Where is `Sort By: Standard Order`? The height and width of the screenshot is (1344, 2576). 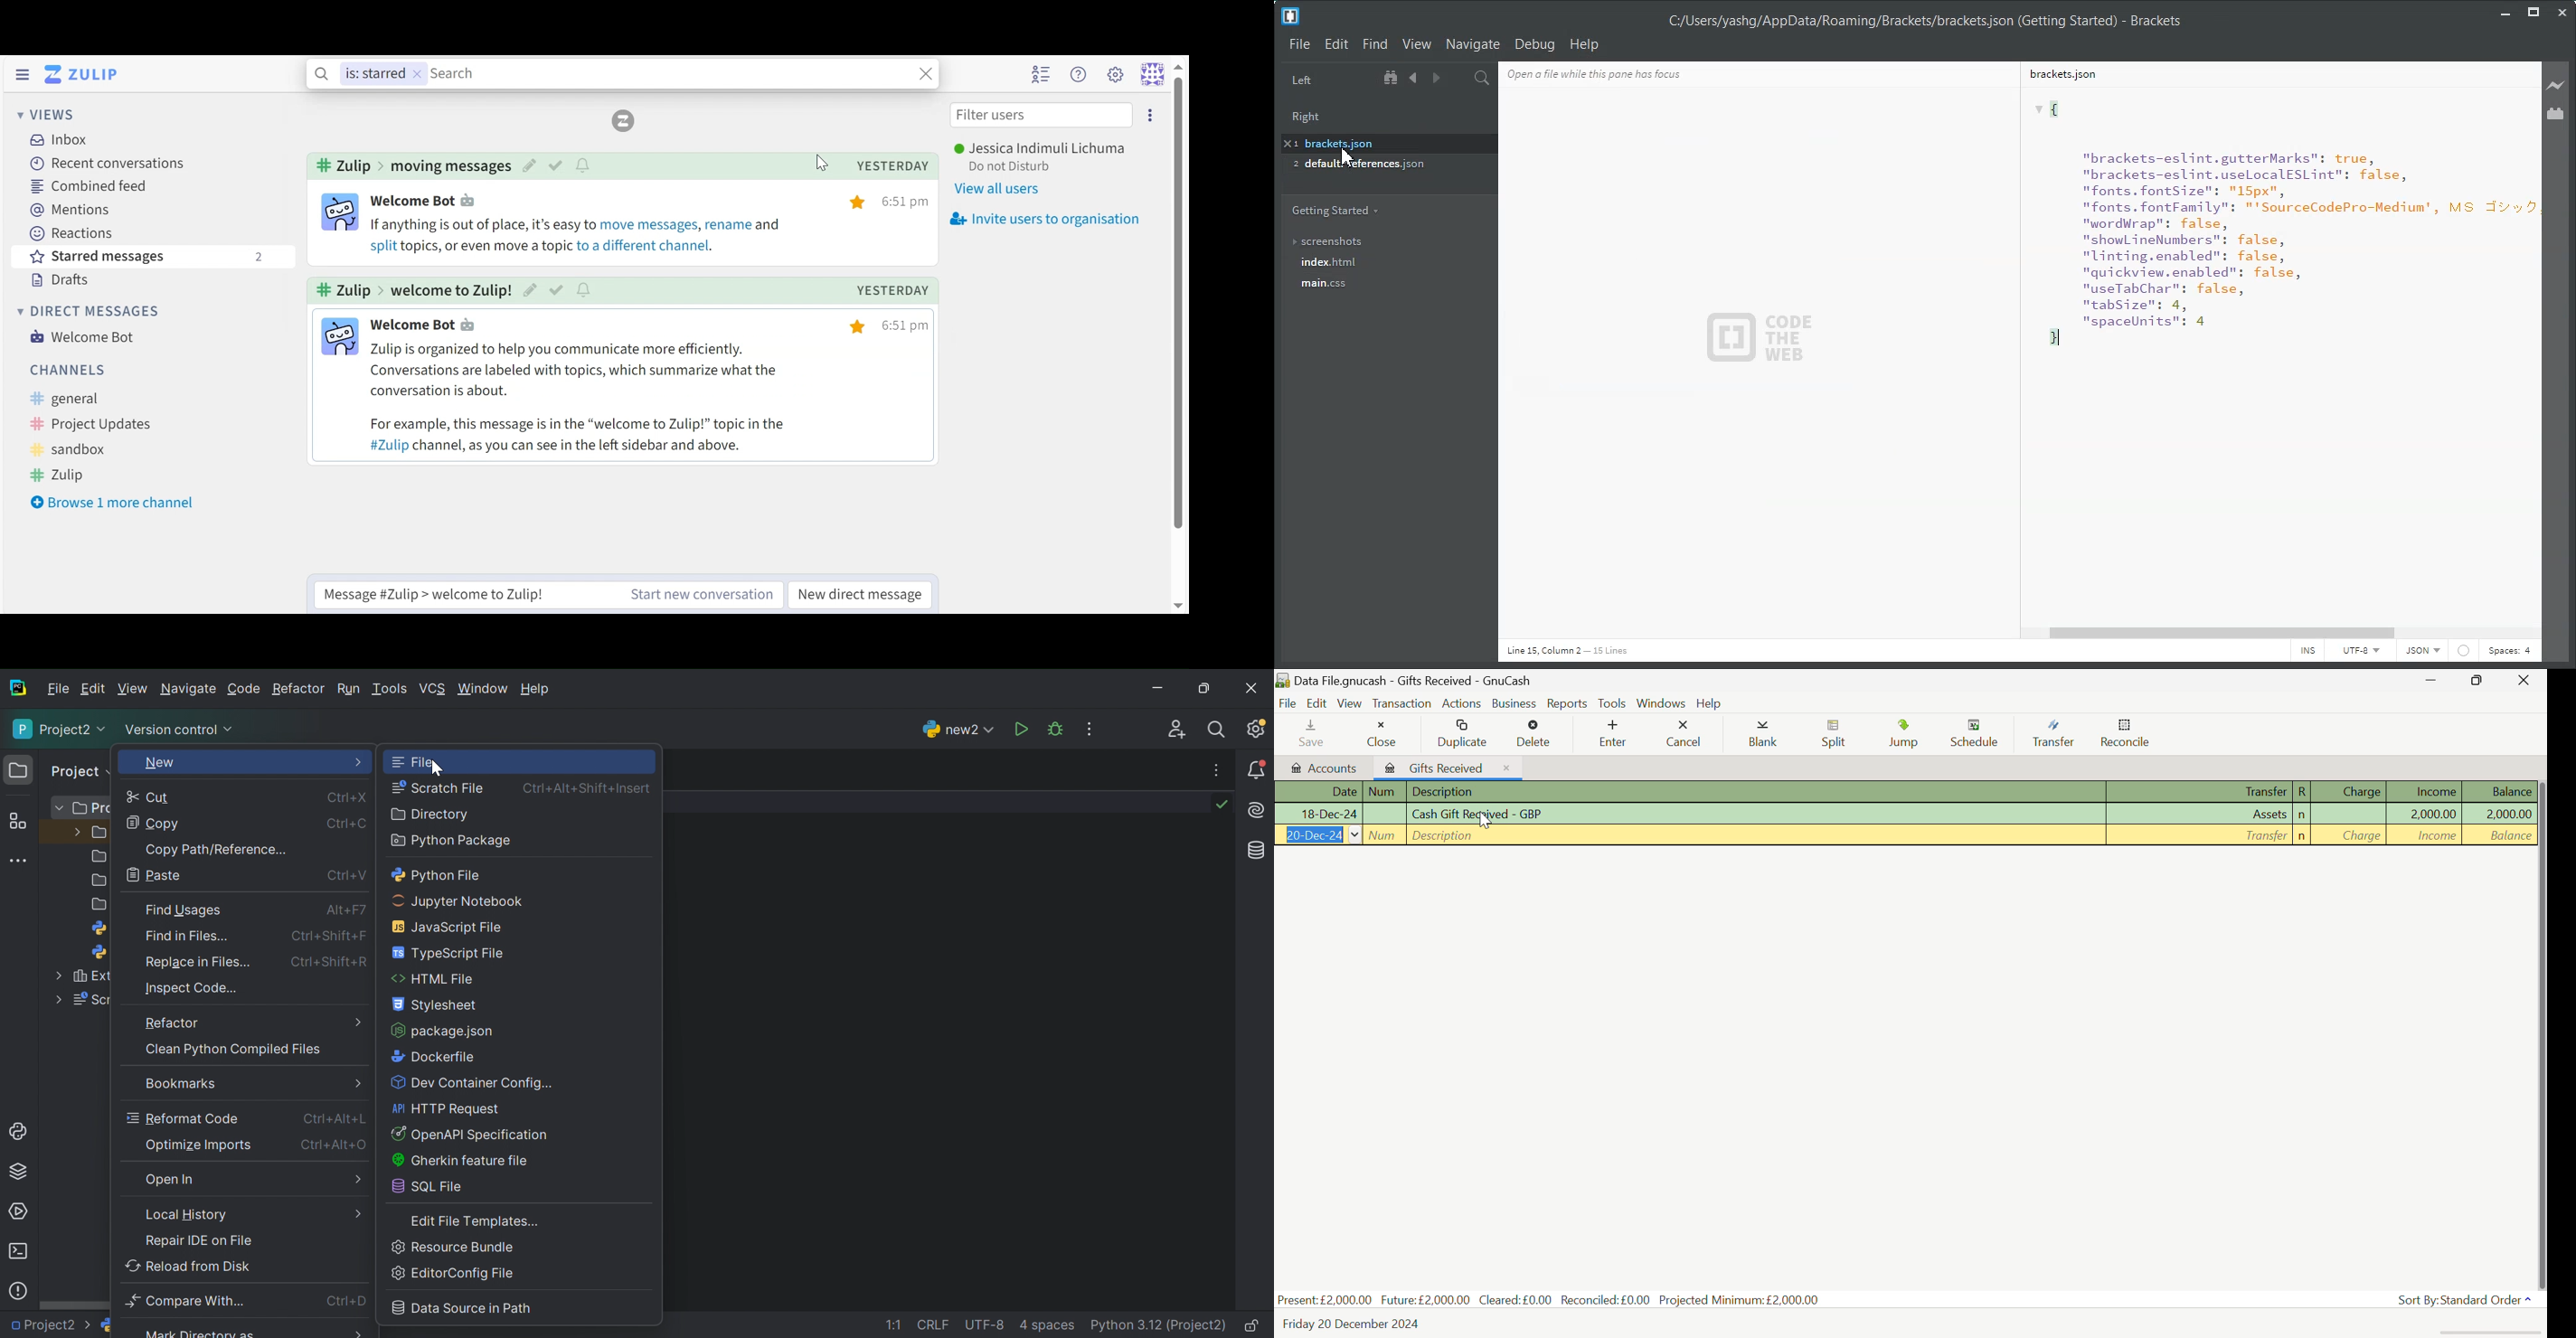
Sort By: Standard Order is located at coordinates (2467, 1300).